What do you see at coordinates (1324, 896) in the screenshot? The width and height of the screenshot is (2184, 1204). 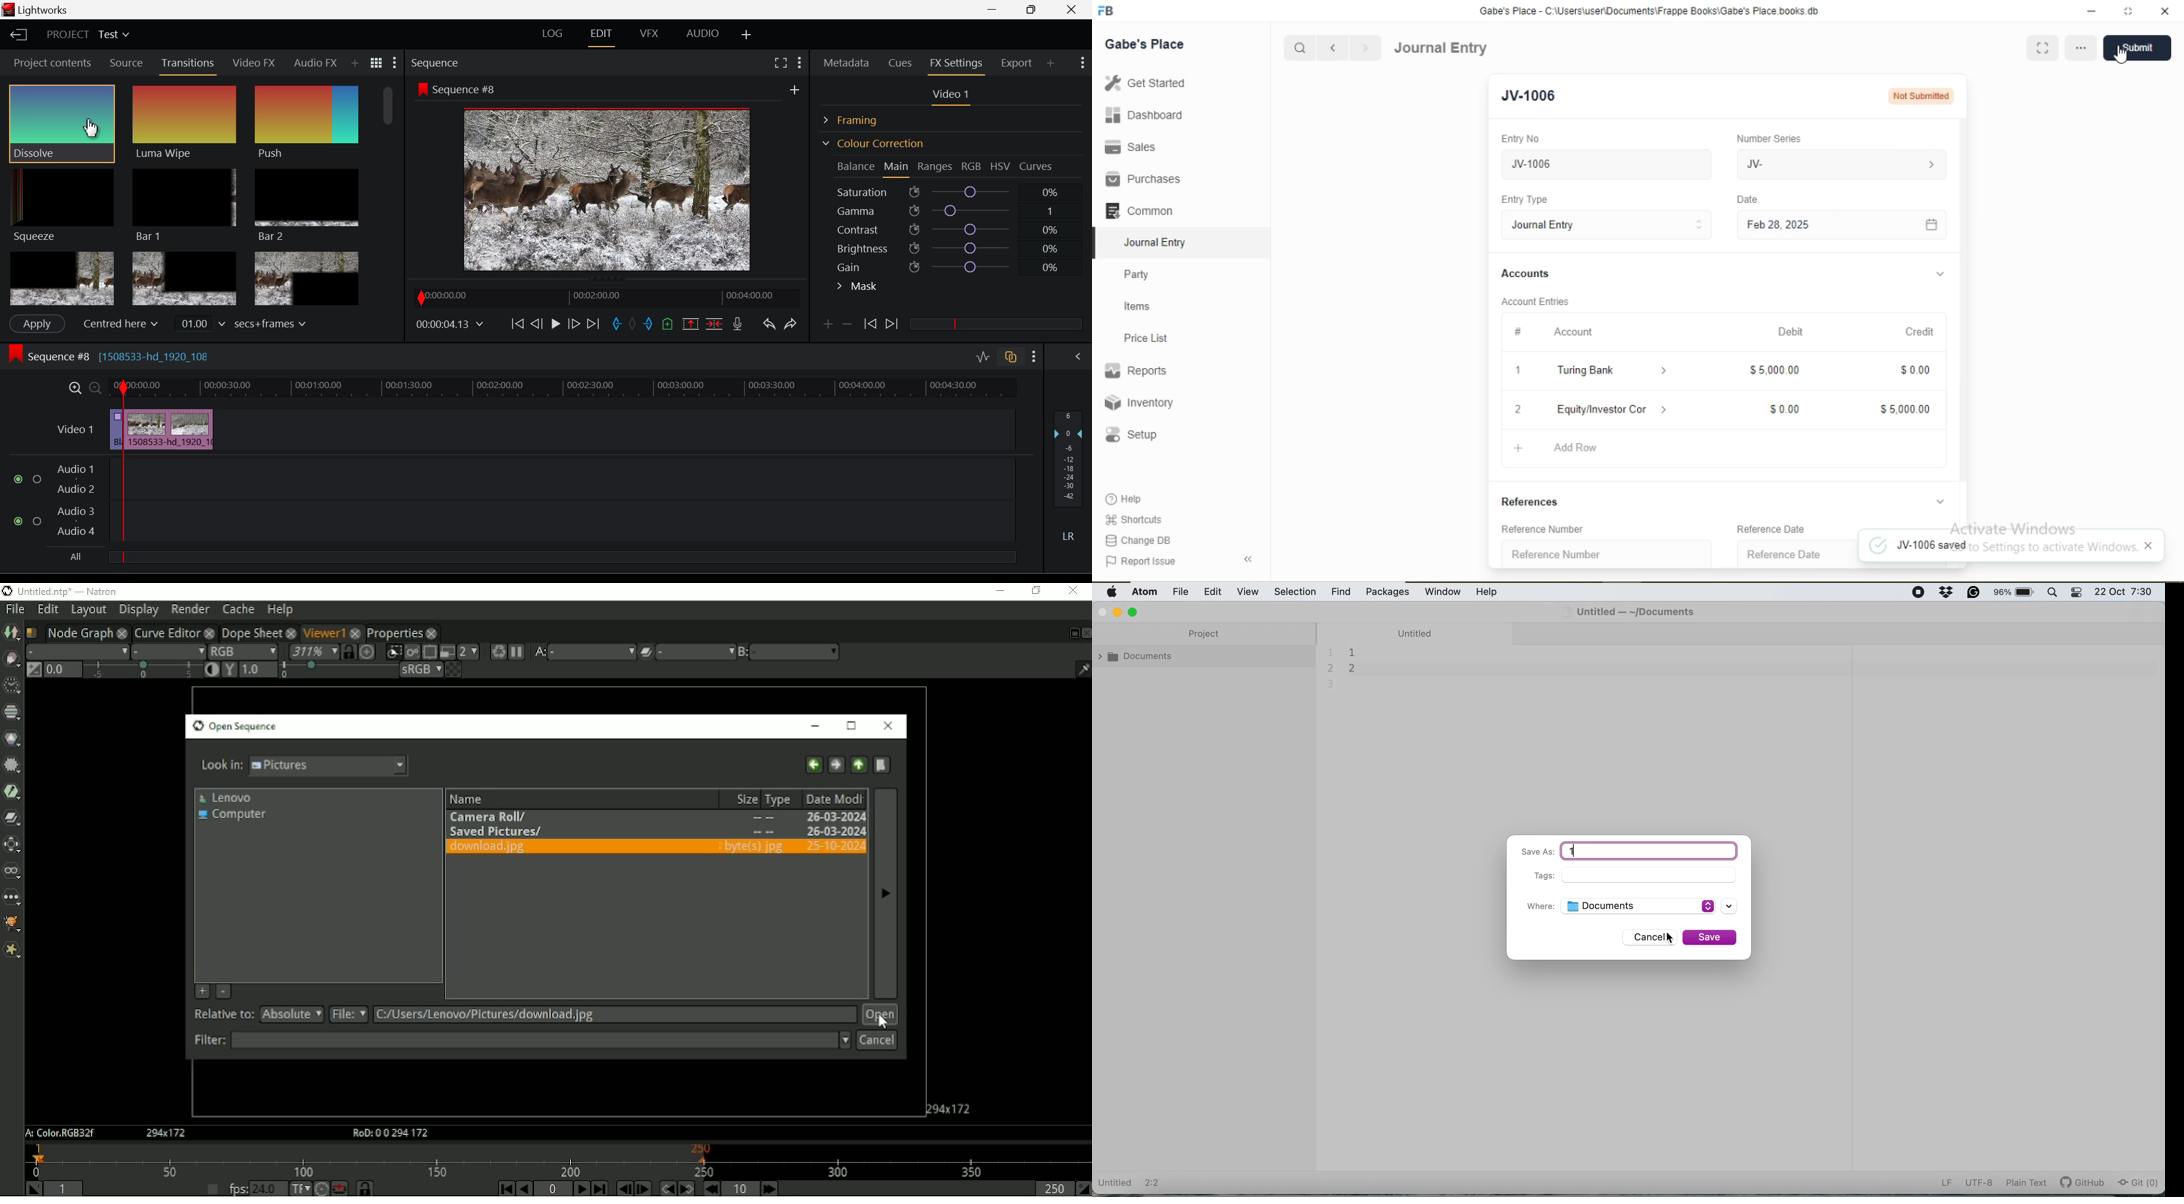 I see `collapse` at bounding box center [1324, 896].